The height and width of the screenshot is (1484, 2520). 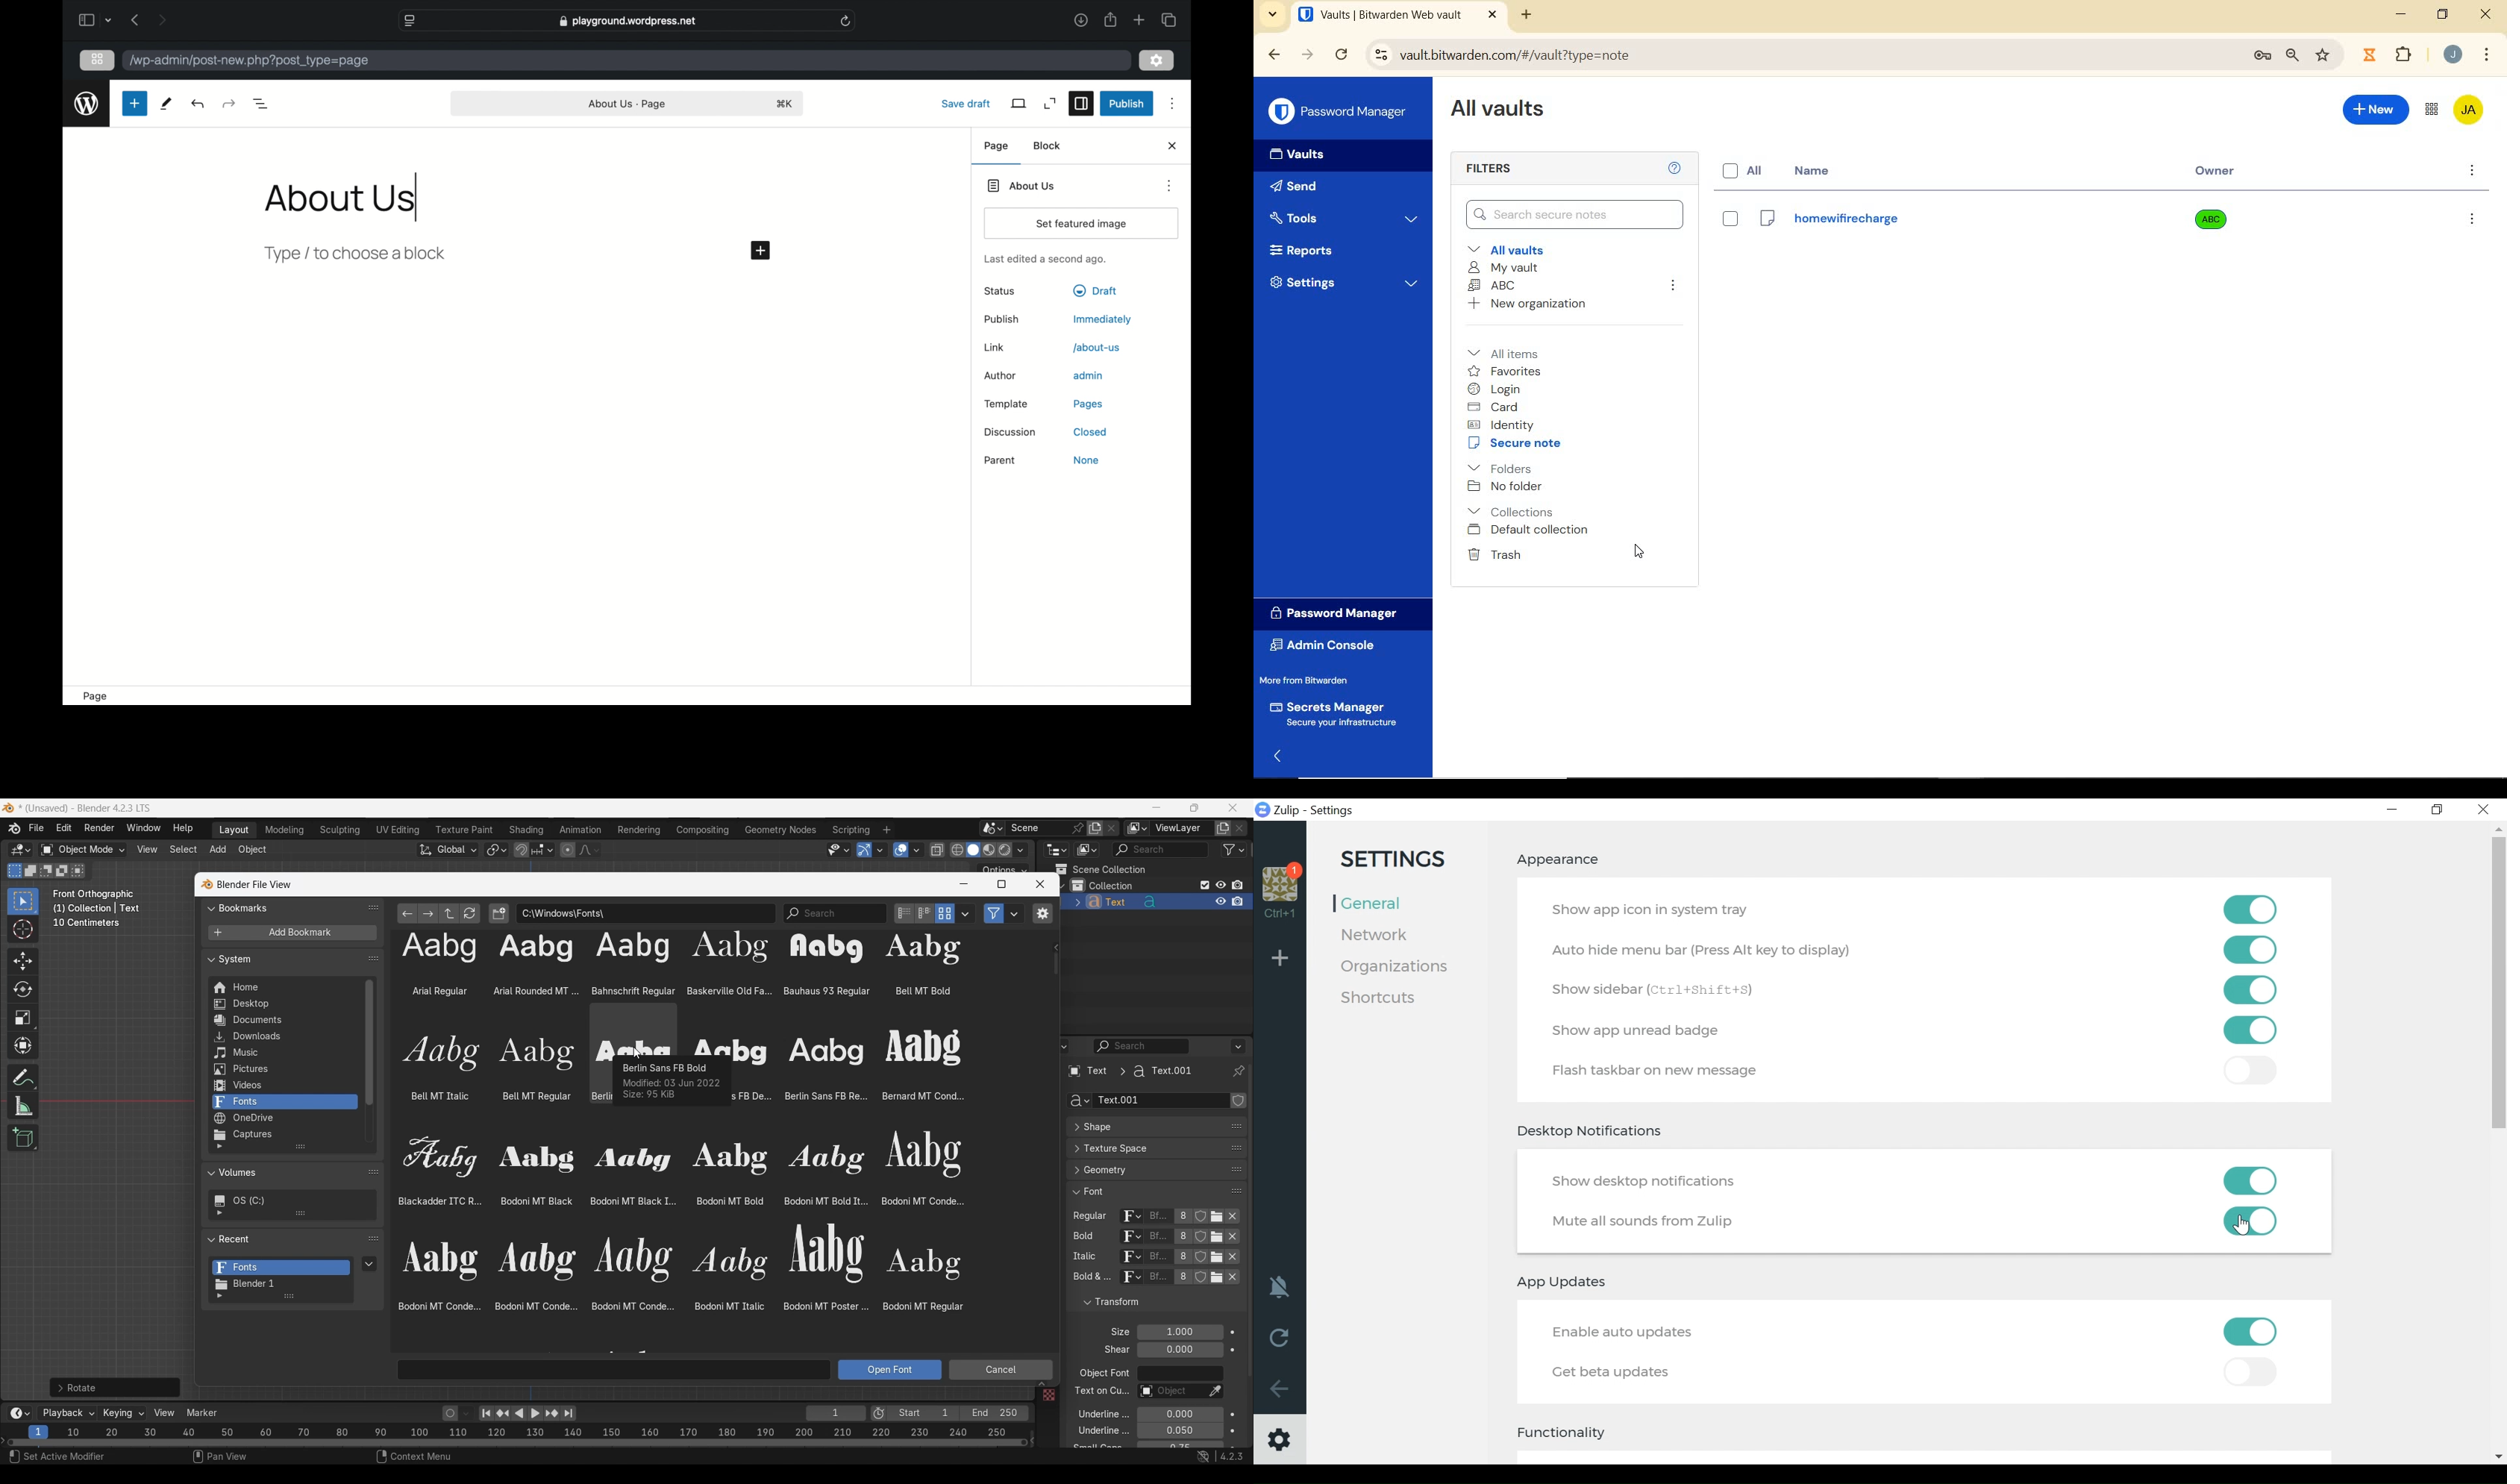 What do you see at coordinates (1001, 377) in the screenshot?
I see `author` at bounding box center [1001, 377].